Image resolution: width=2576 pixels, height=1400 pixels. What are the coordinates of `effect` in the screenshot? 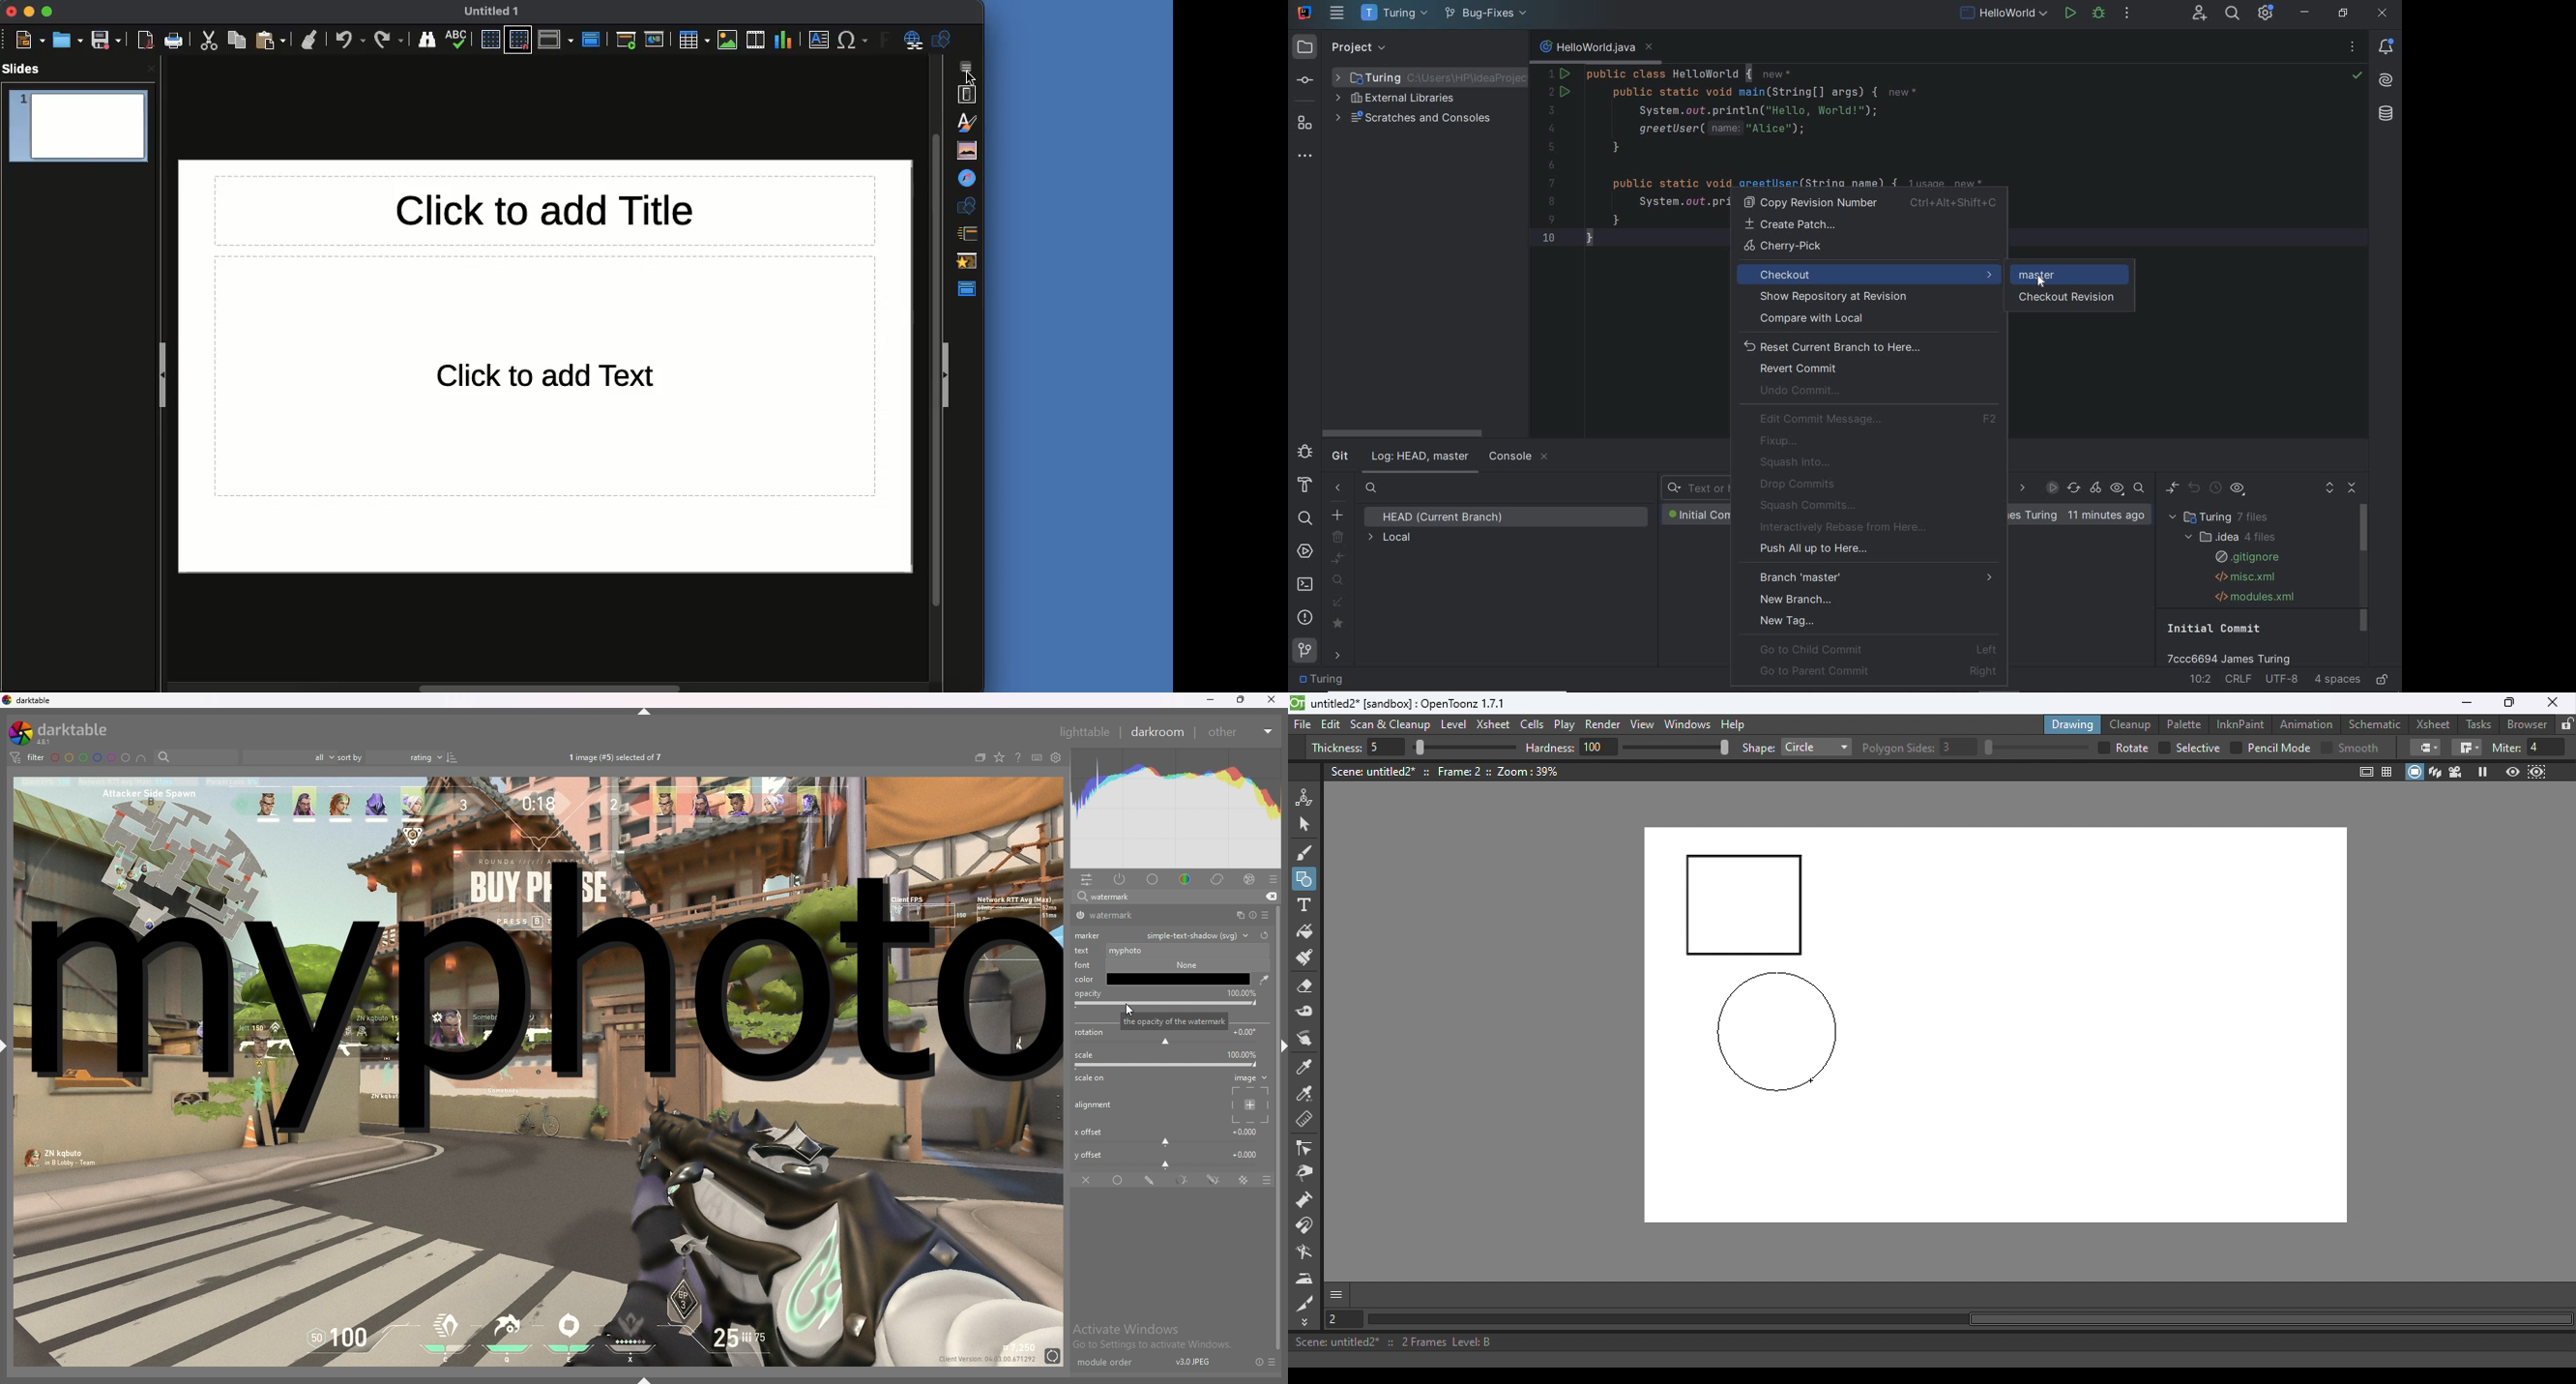 It's located at (1249, 880).